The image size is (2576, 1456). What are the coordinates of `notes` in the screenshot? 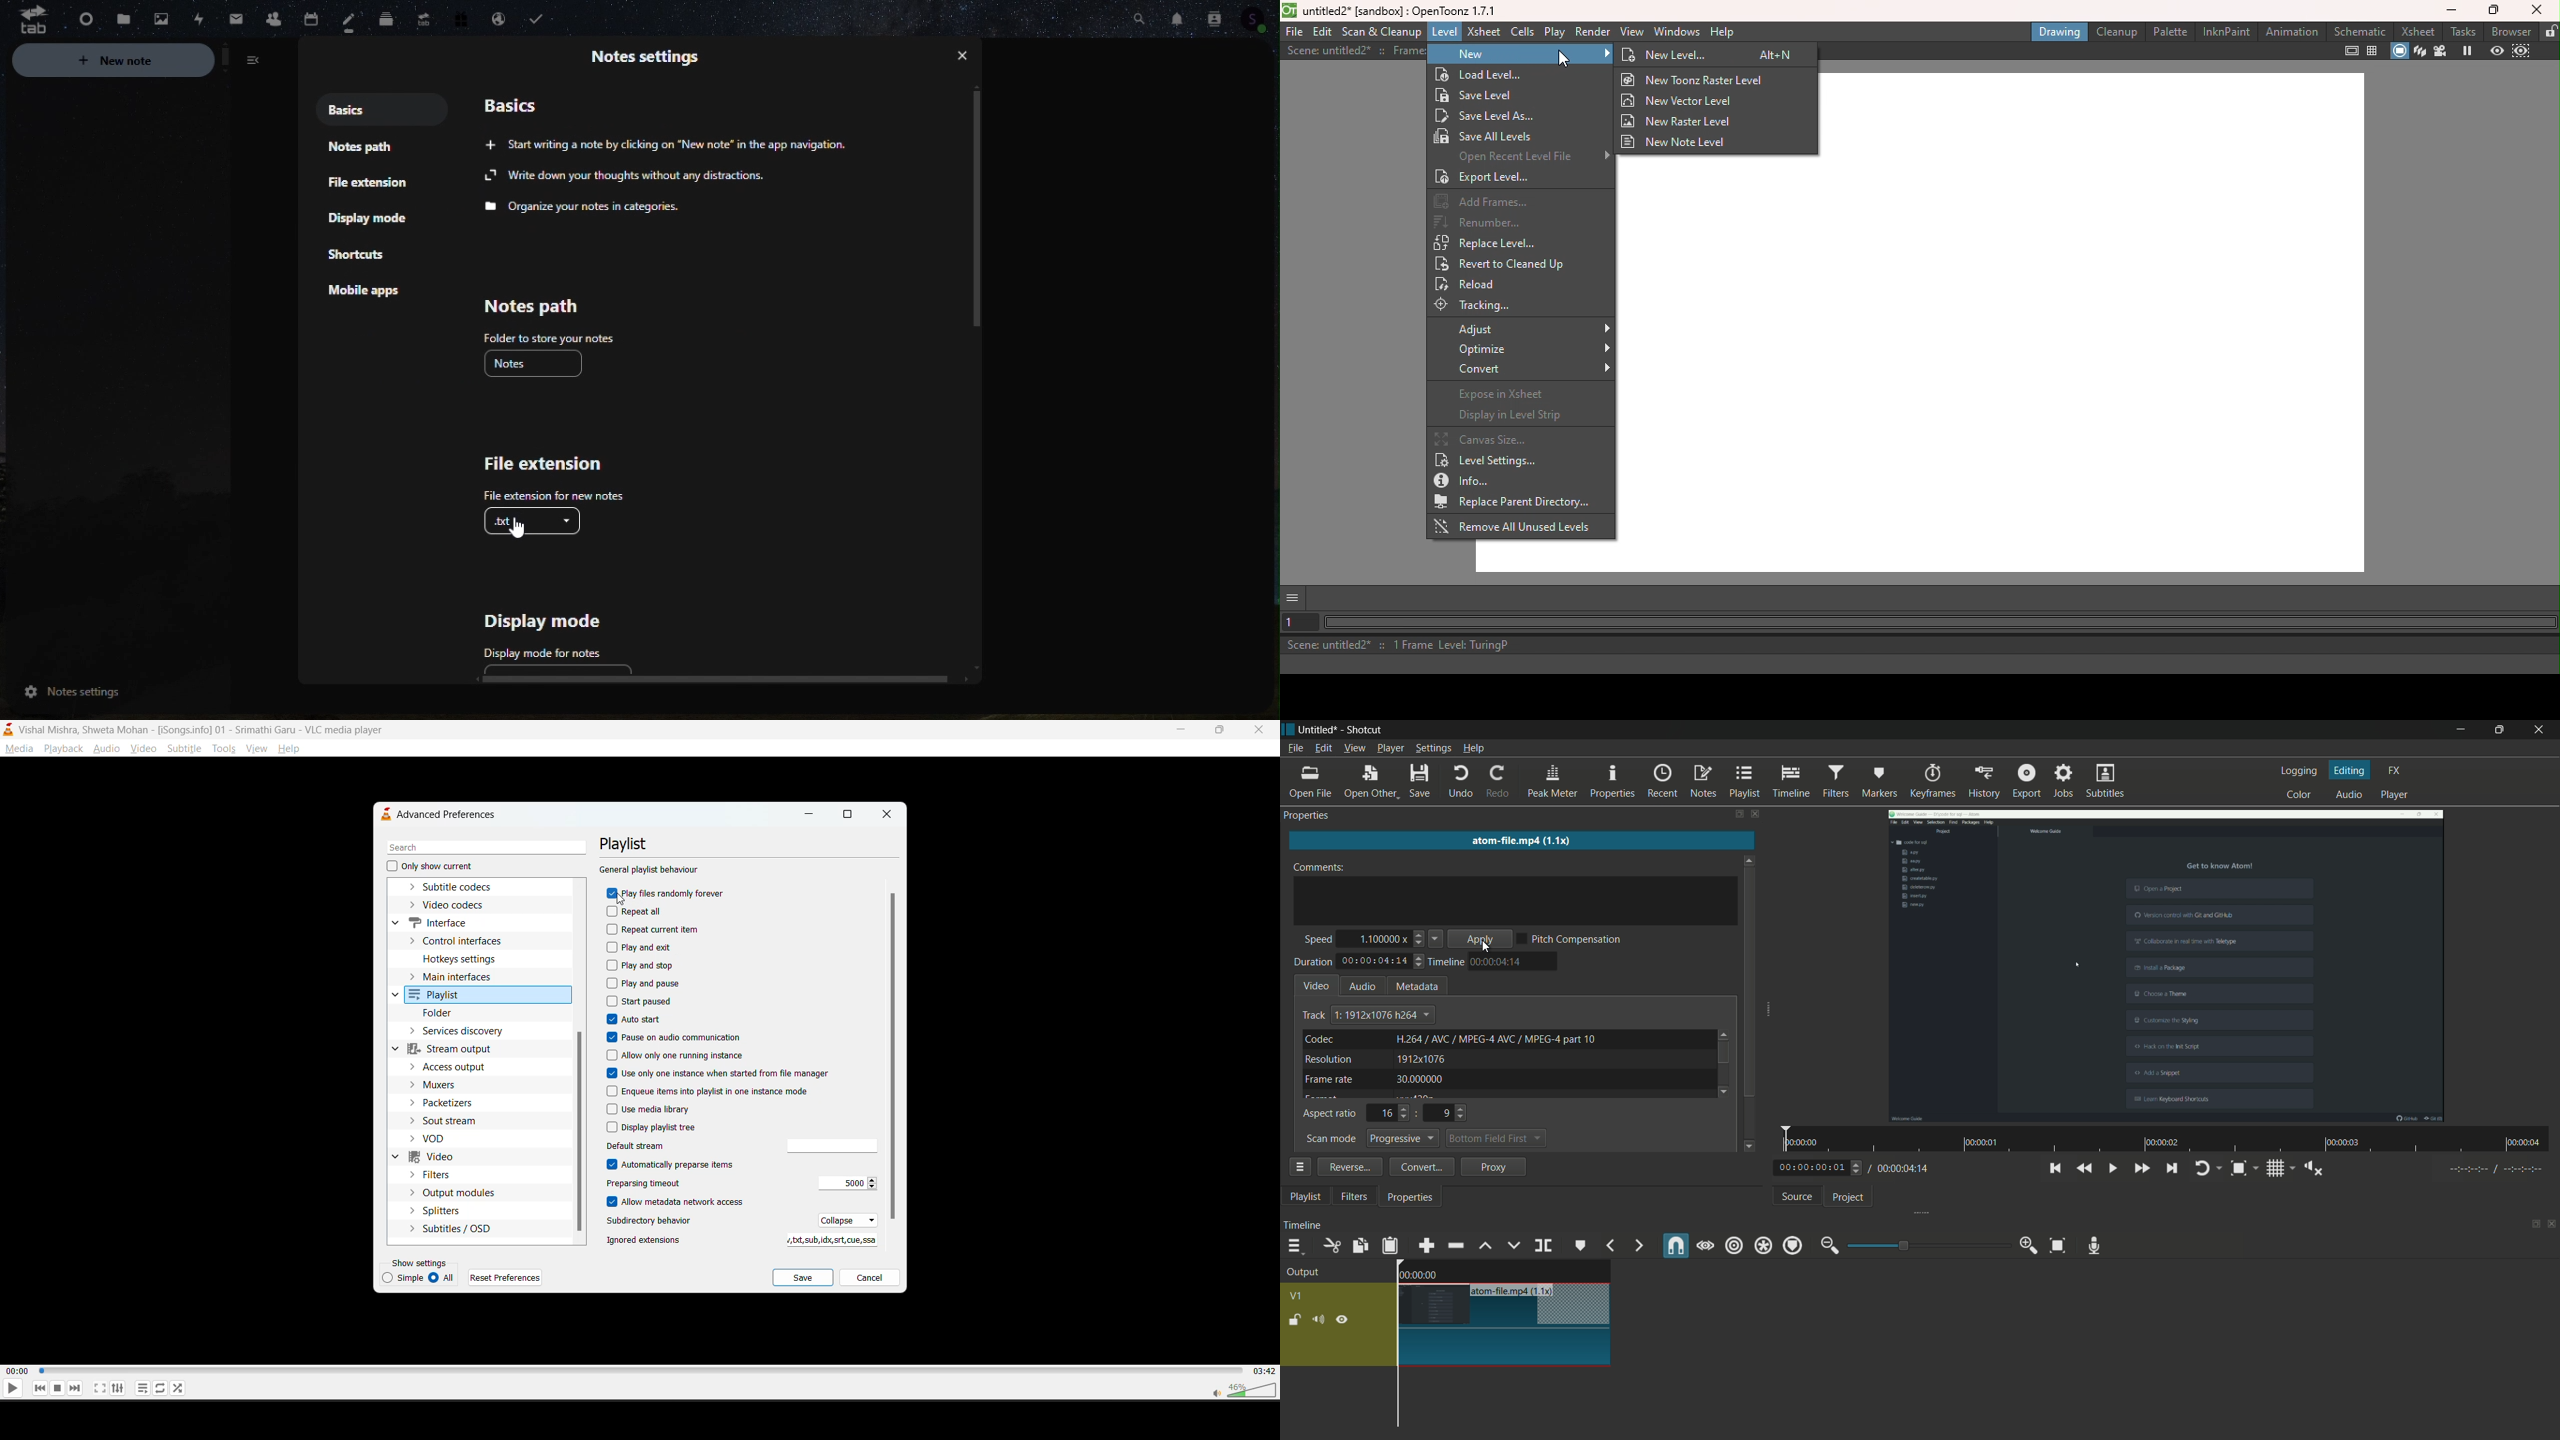 It's located at (535, 363).